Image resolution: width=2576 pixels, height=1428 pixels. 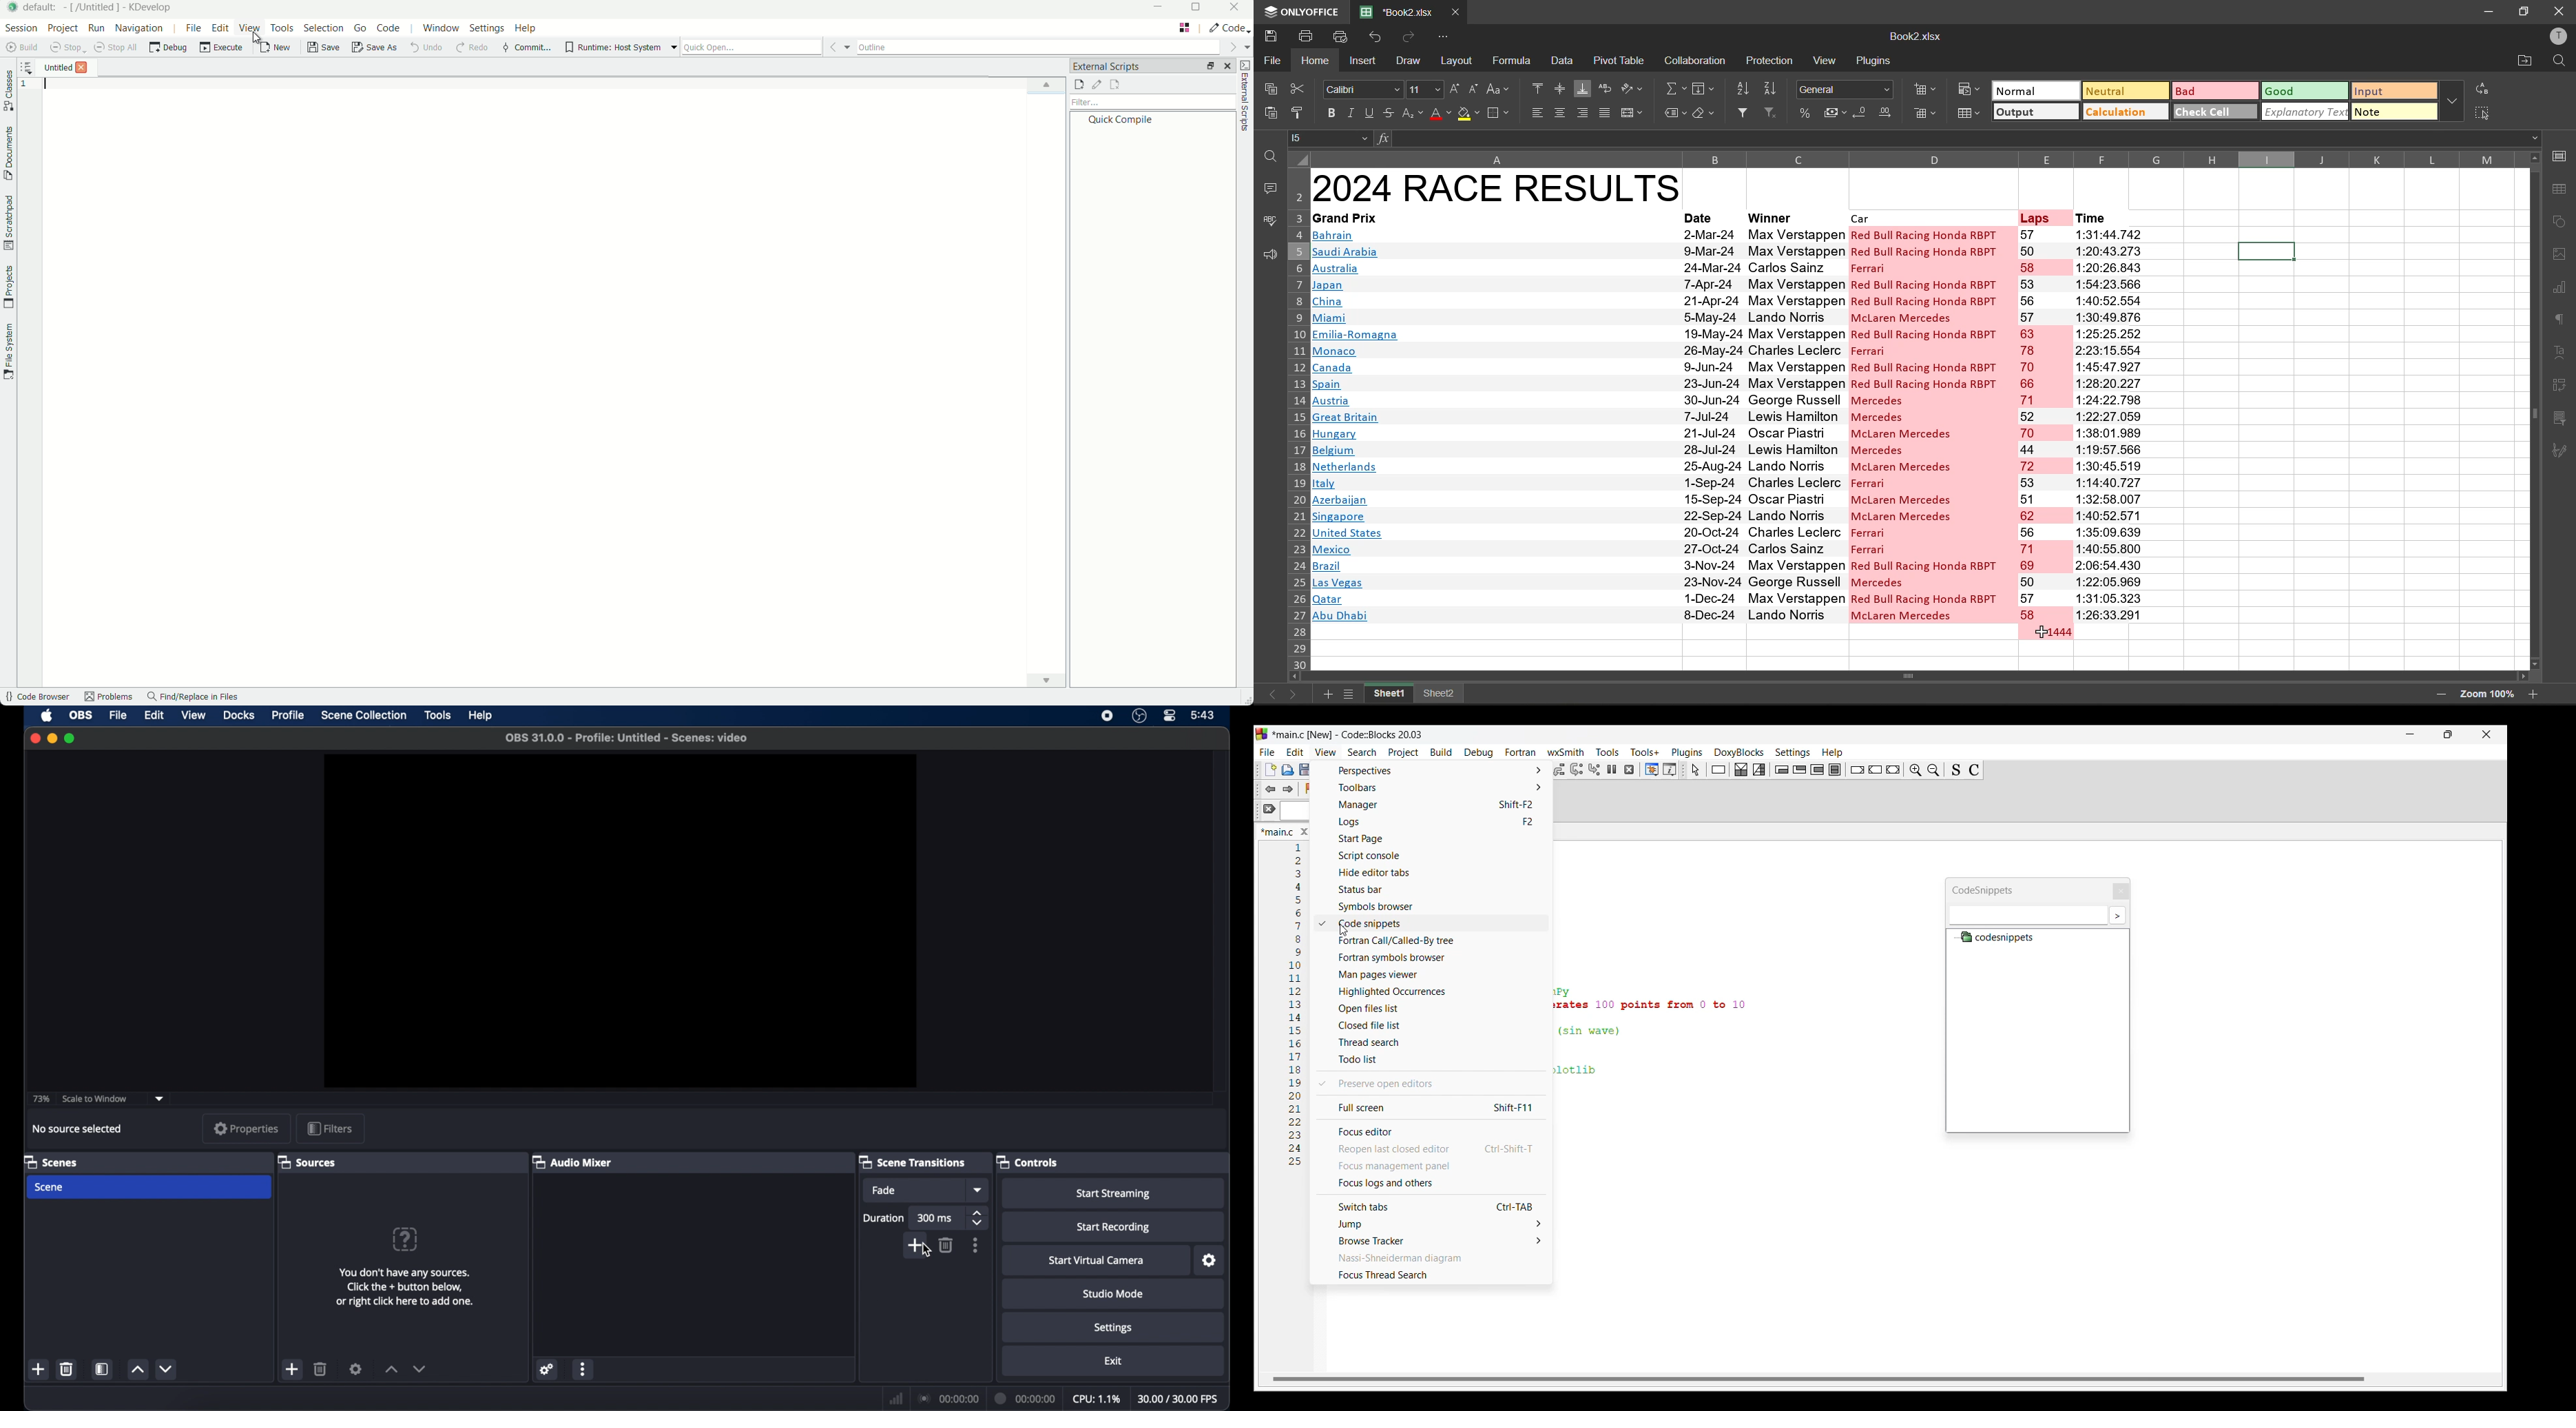 What do you see at coordinates (1026, 1399) in the screenshot?
I see `duration` at bounding box center [1026, 1399].